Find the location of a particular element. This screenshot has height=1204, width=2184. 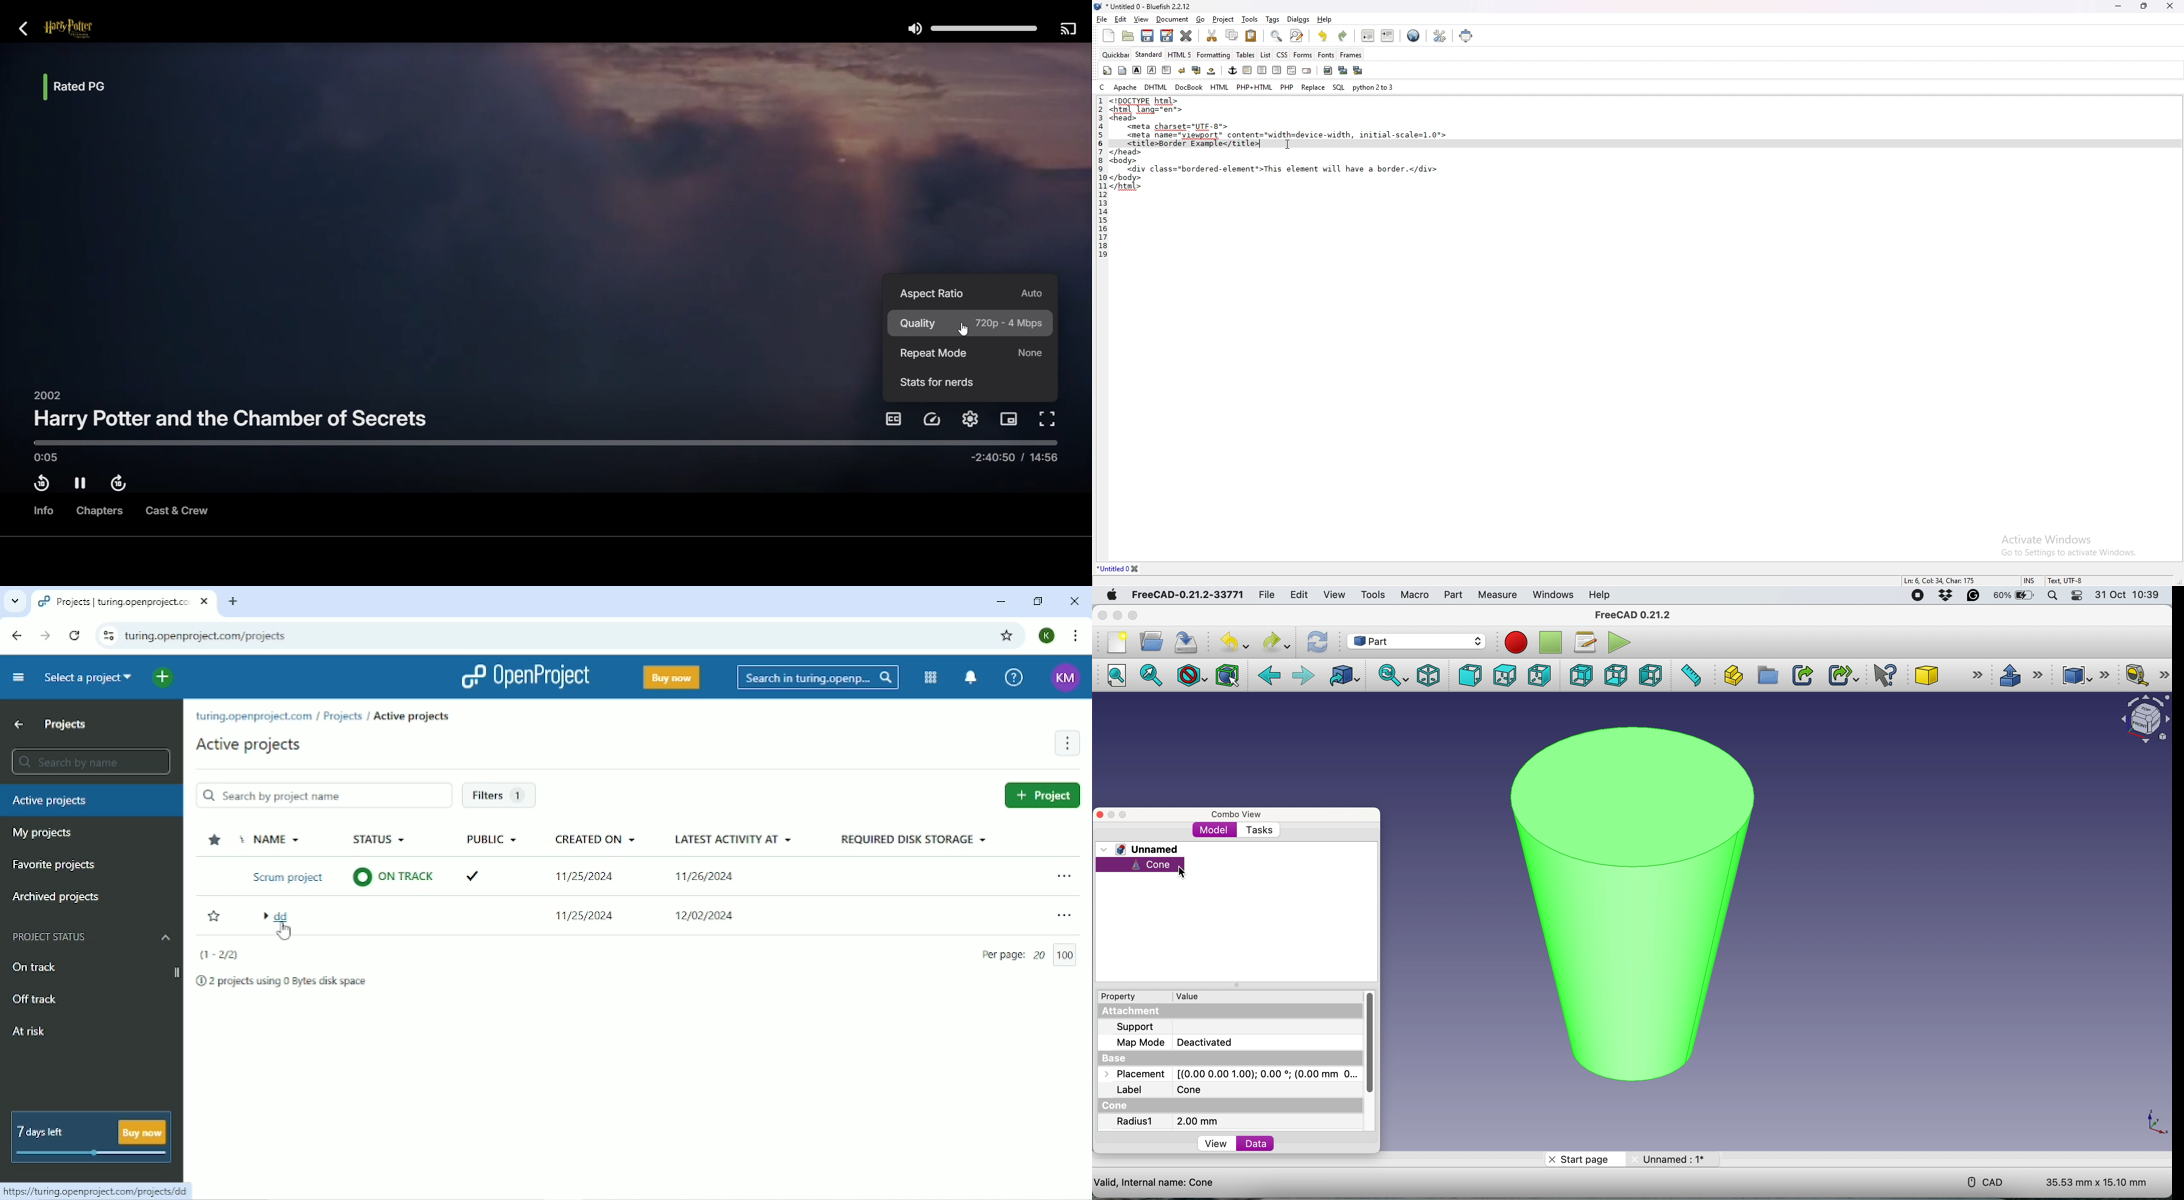

edit in browser is located at coordinates (1413, 36).